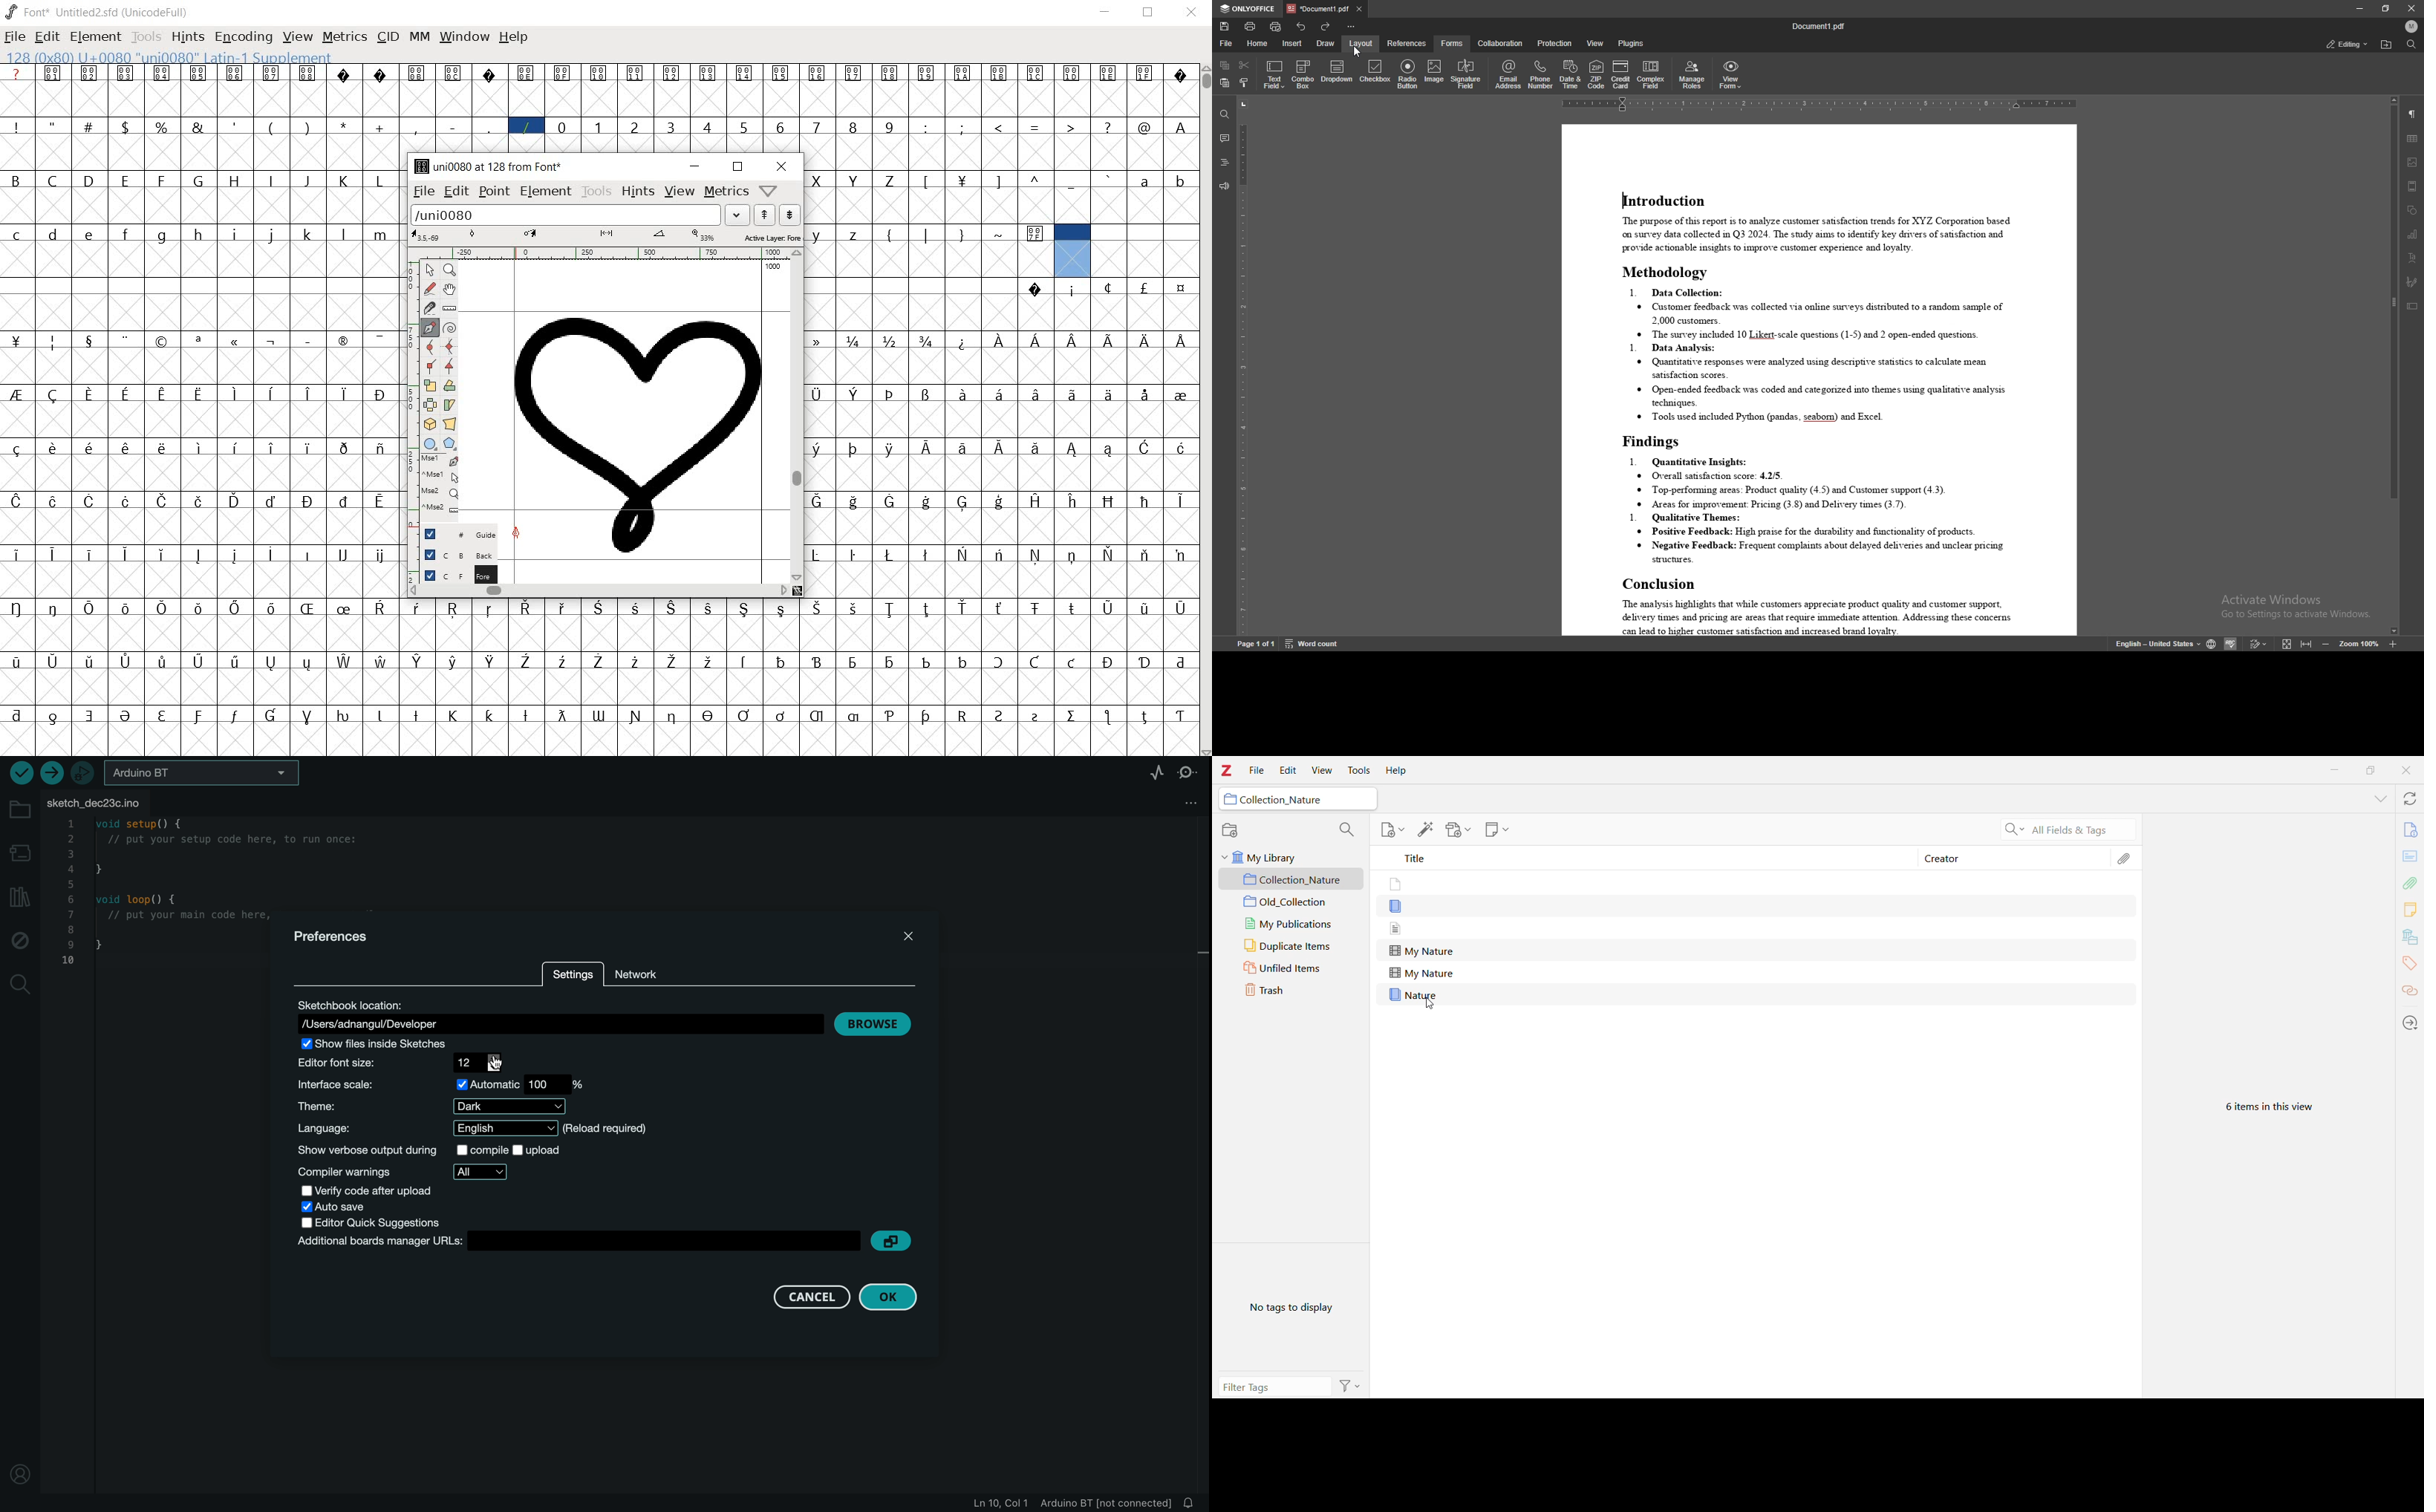  Describe the element at coordinates (925, 555) in the screenshot. I see `glyph` at that location.